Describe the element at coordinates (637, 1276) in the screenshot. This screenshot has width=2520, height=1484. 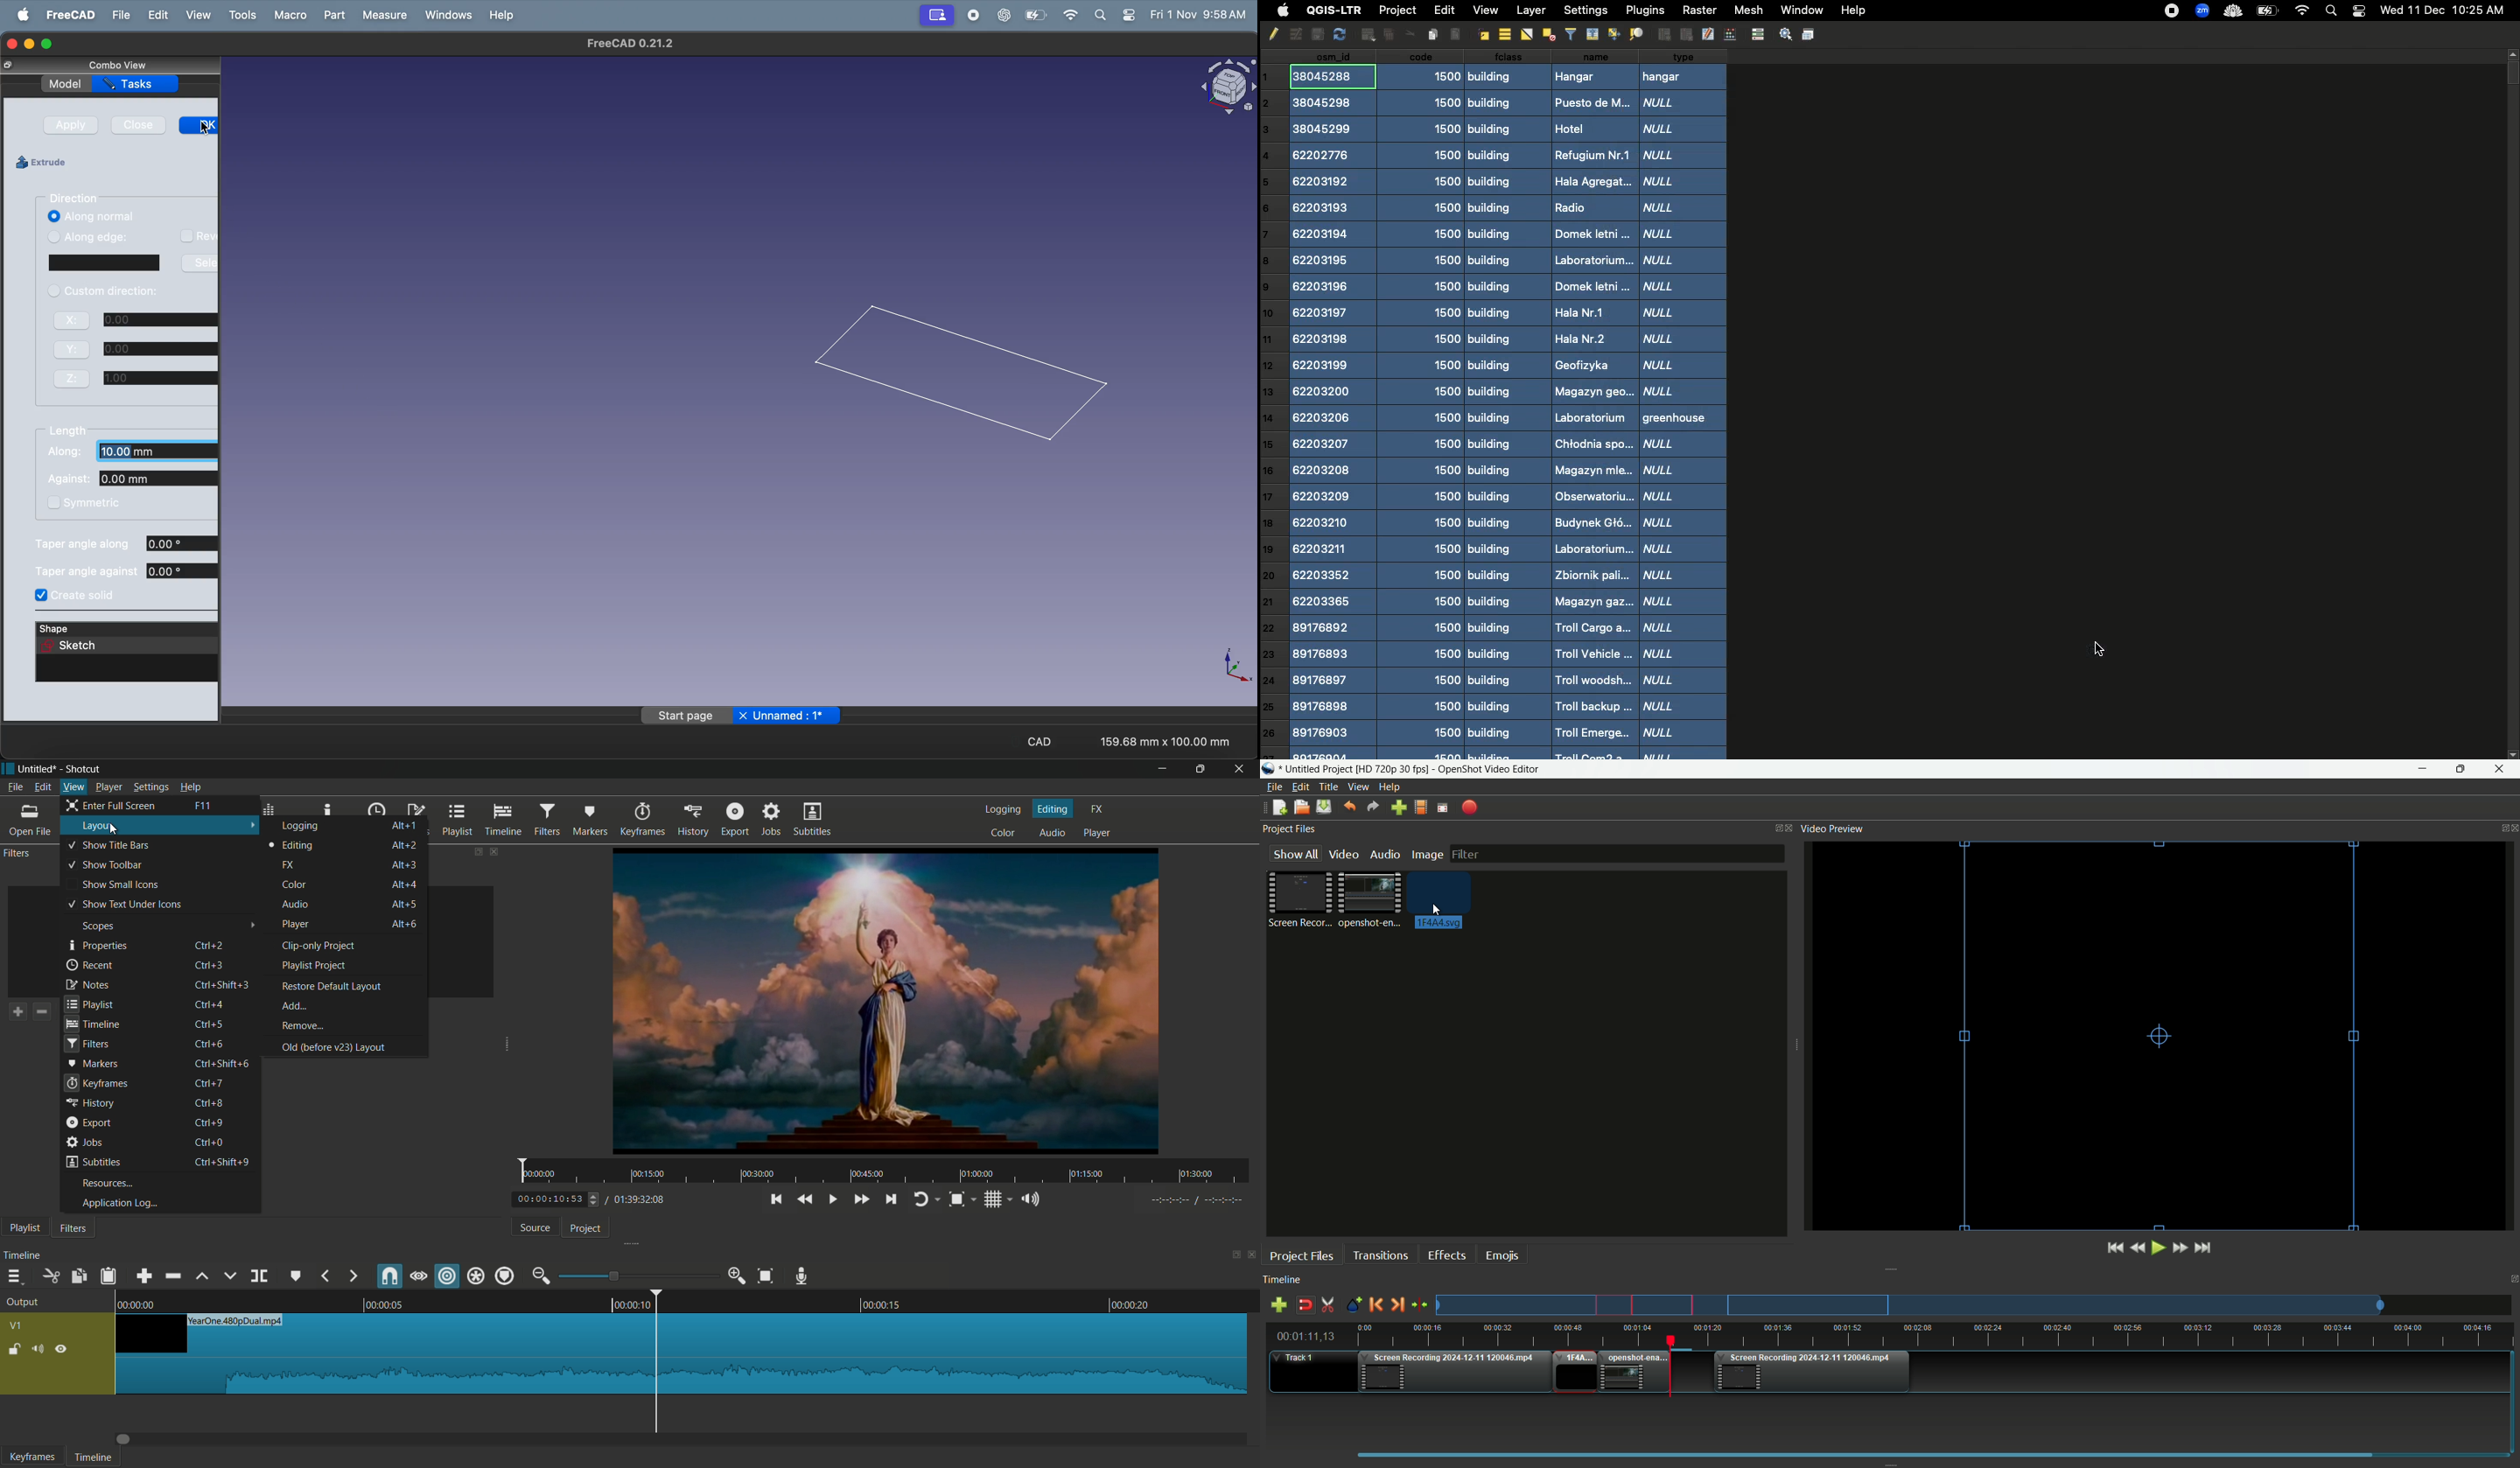
I see `adjustment bar` at that location.